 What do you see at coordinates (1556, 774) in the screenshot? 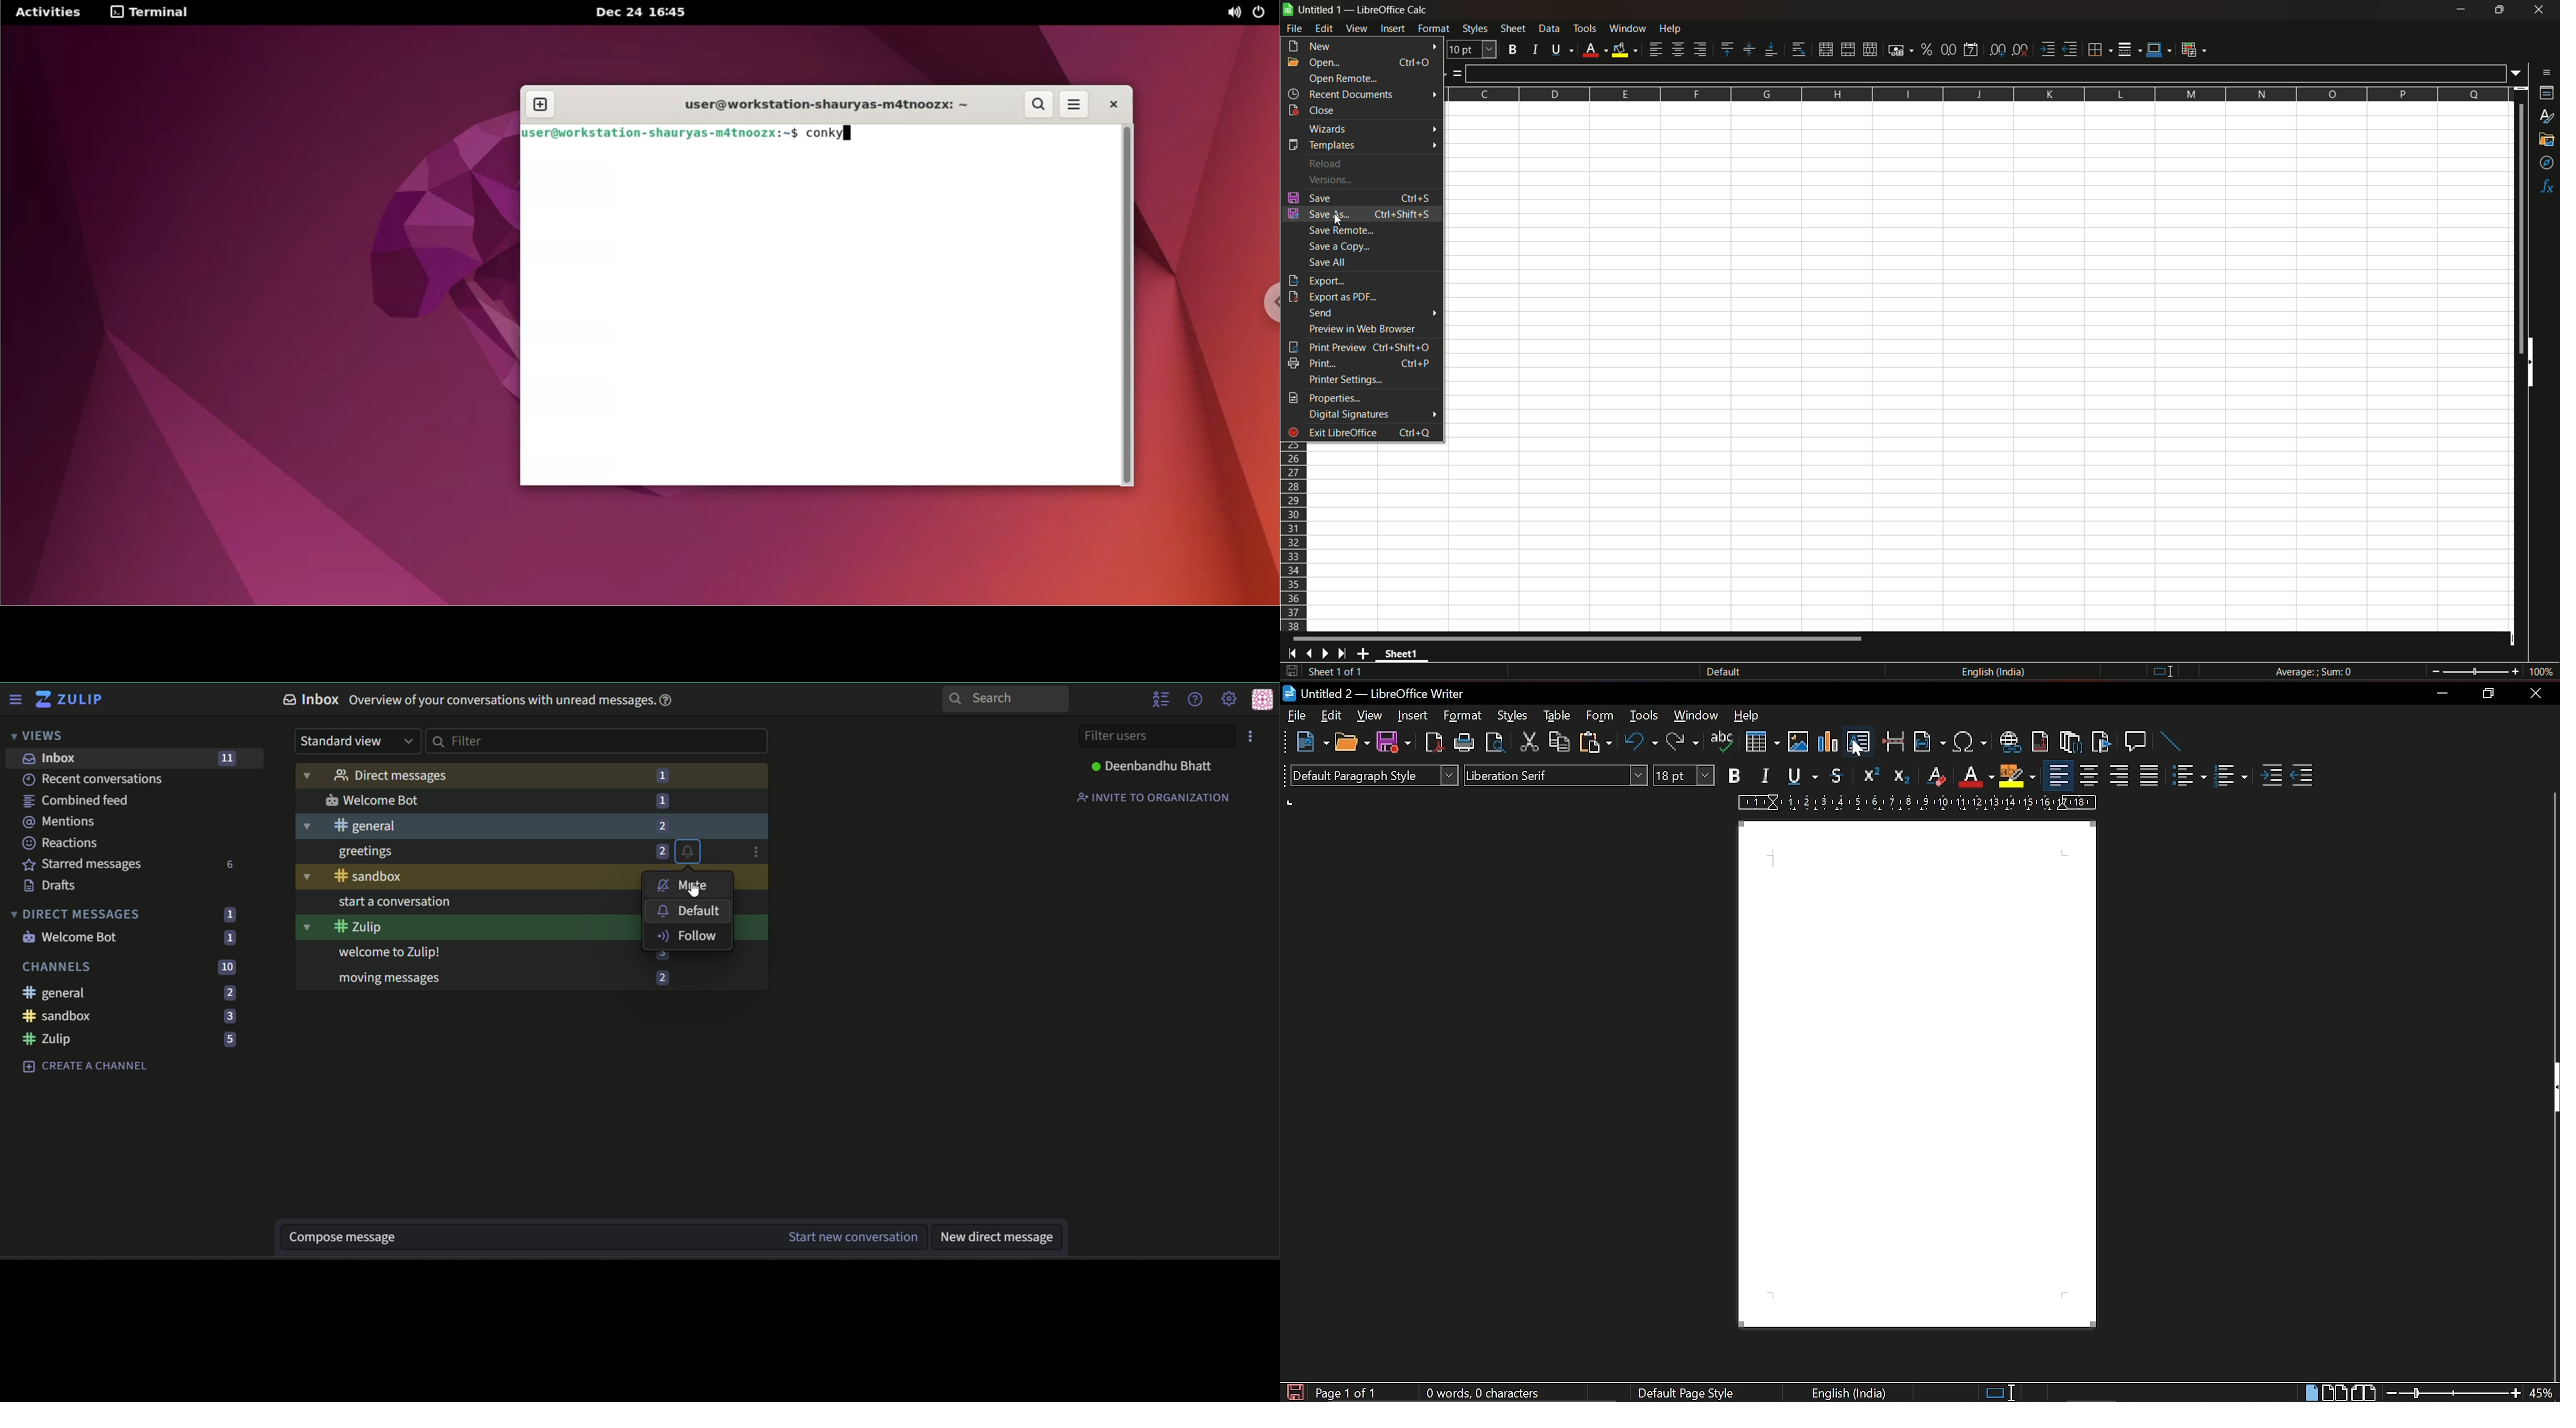
I see `text style` at bounding box center [1556, 774].